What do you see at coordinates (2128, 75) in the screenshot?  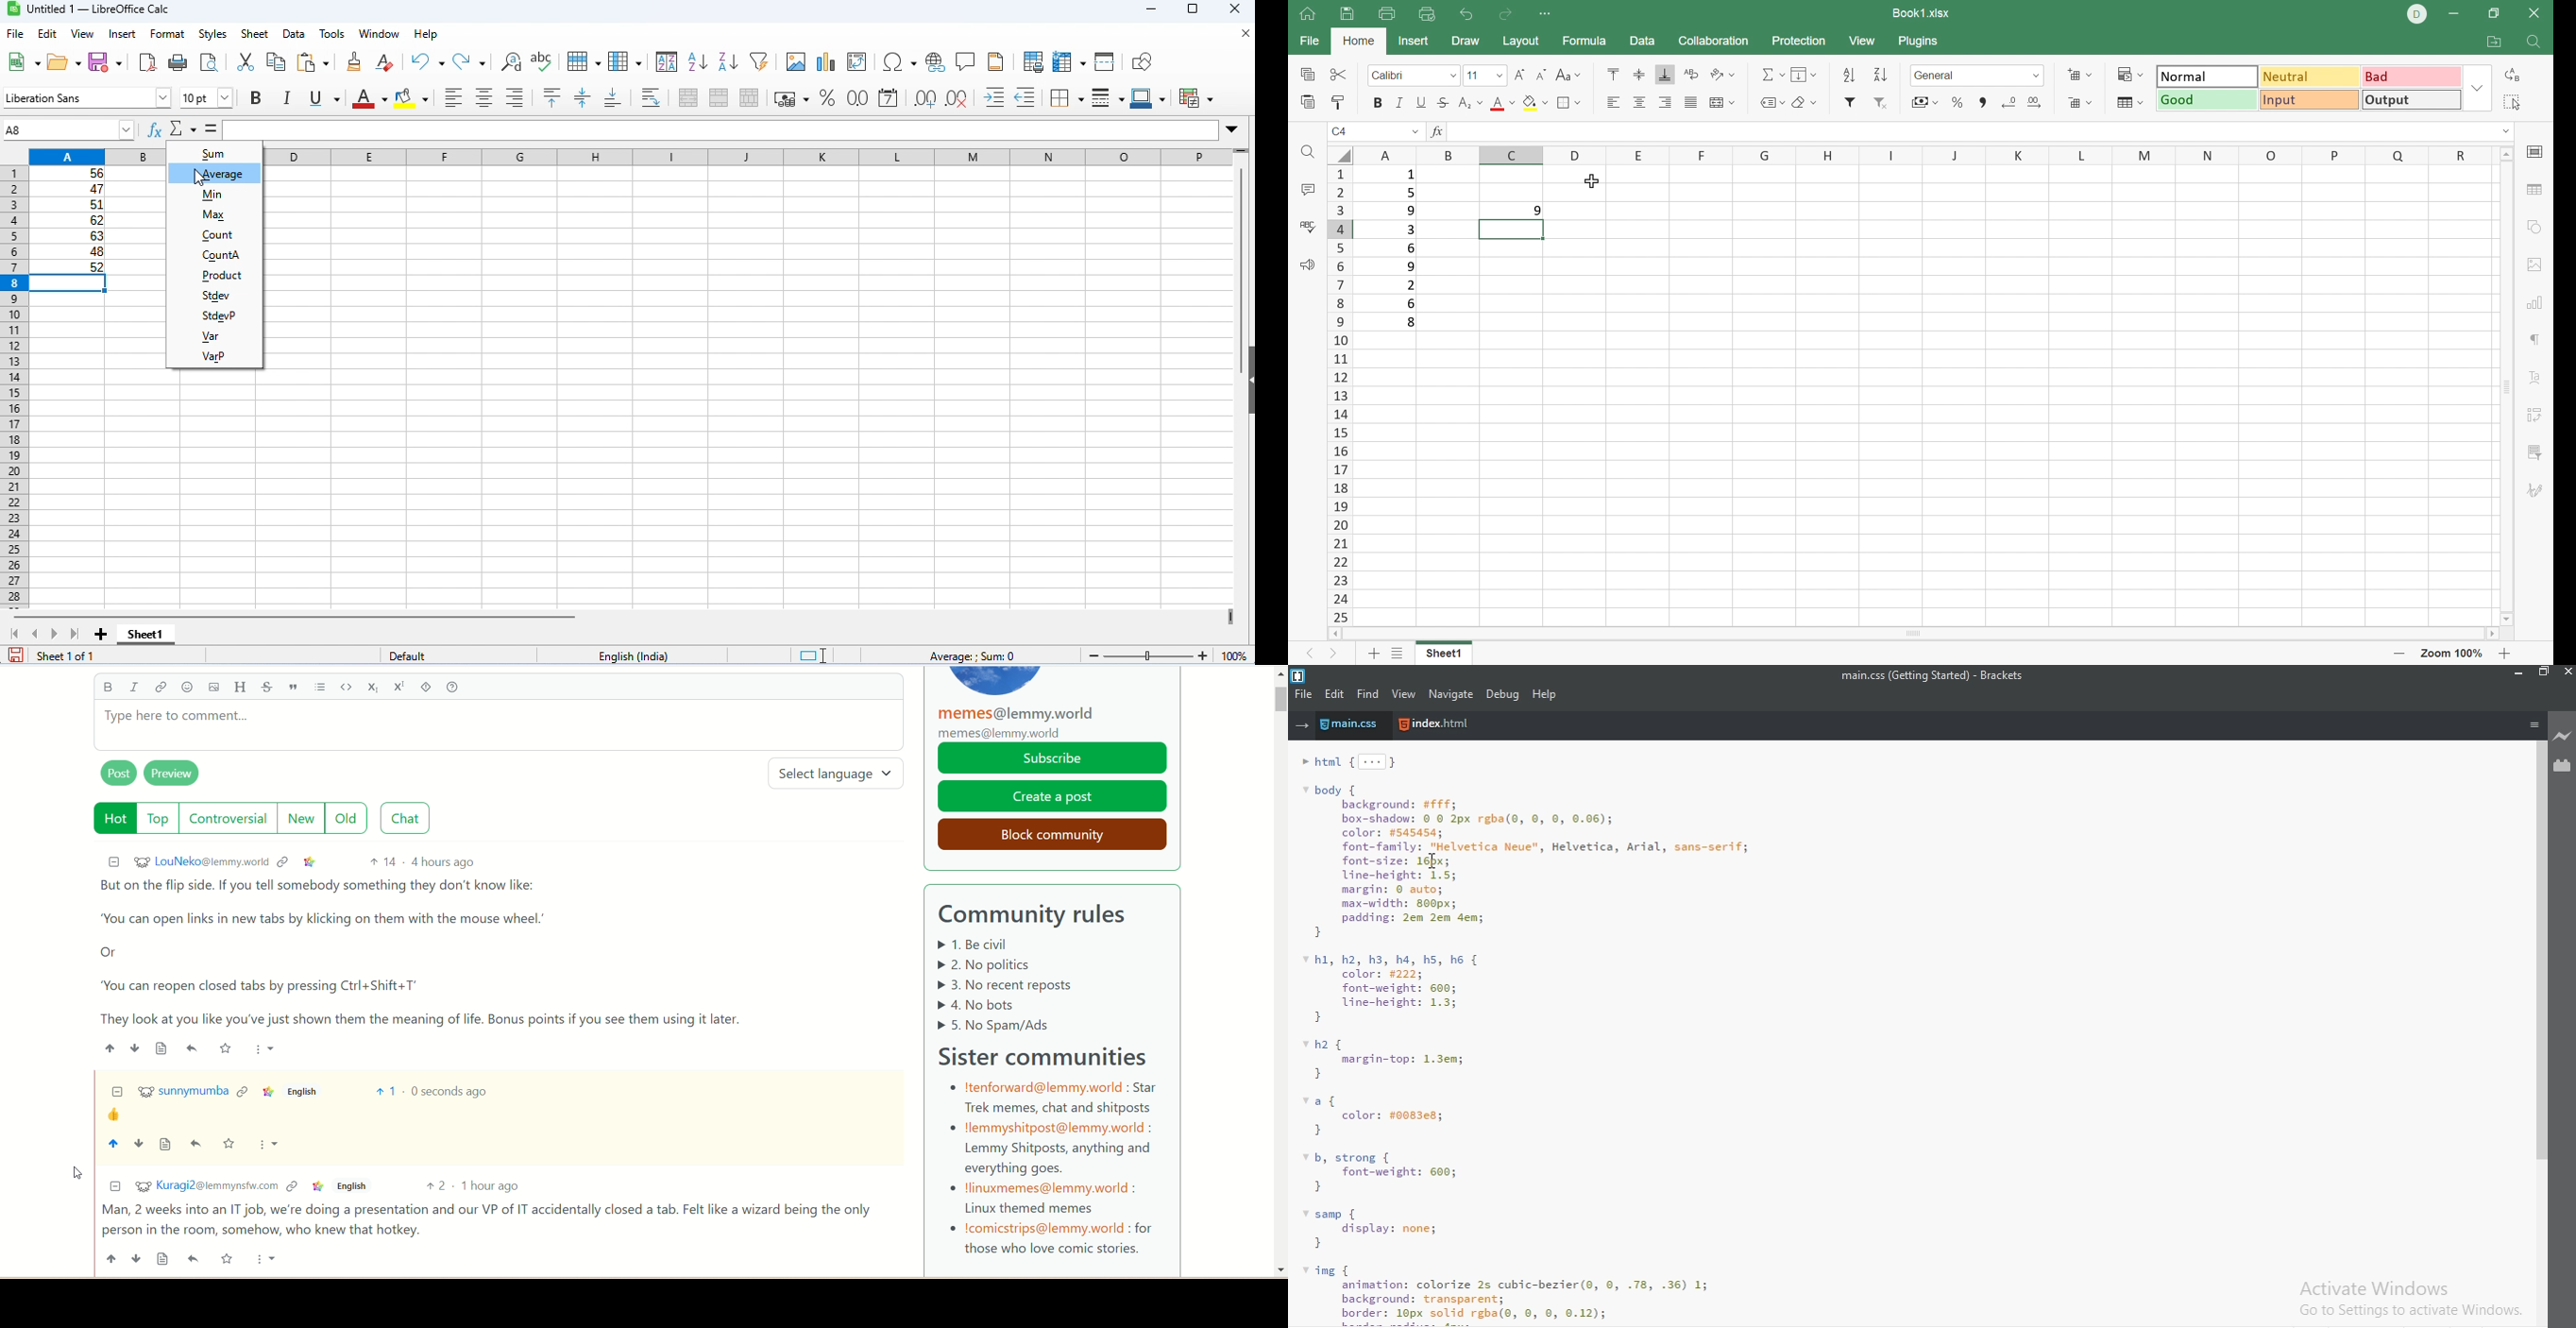 I see `Conditional formatting` at bounding box center [2128, 75].